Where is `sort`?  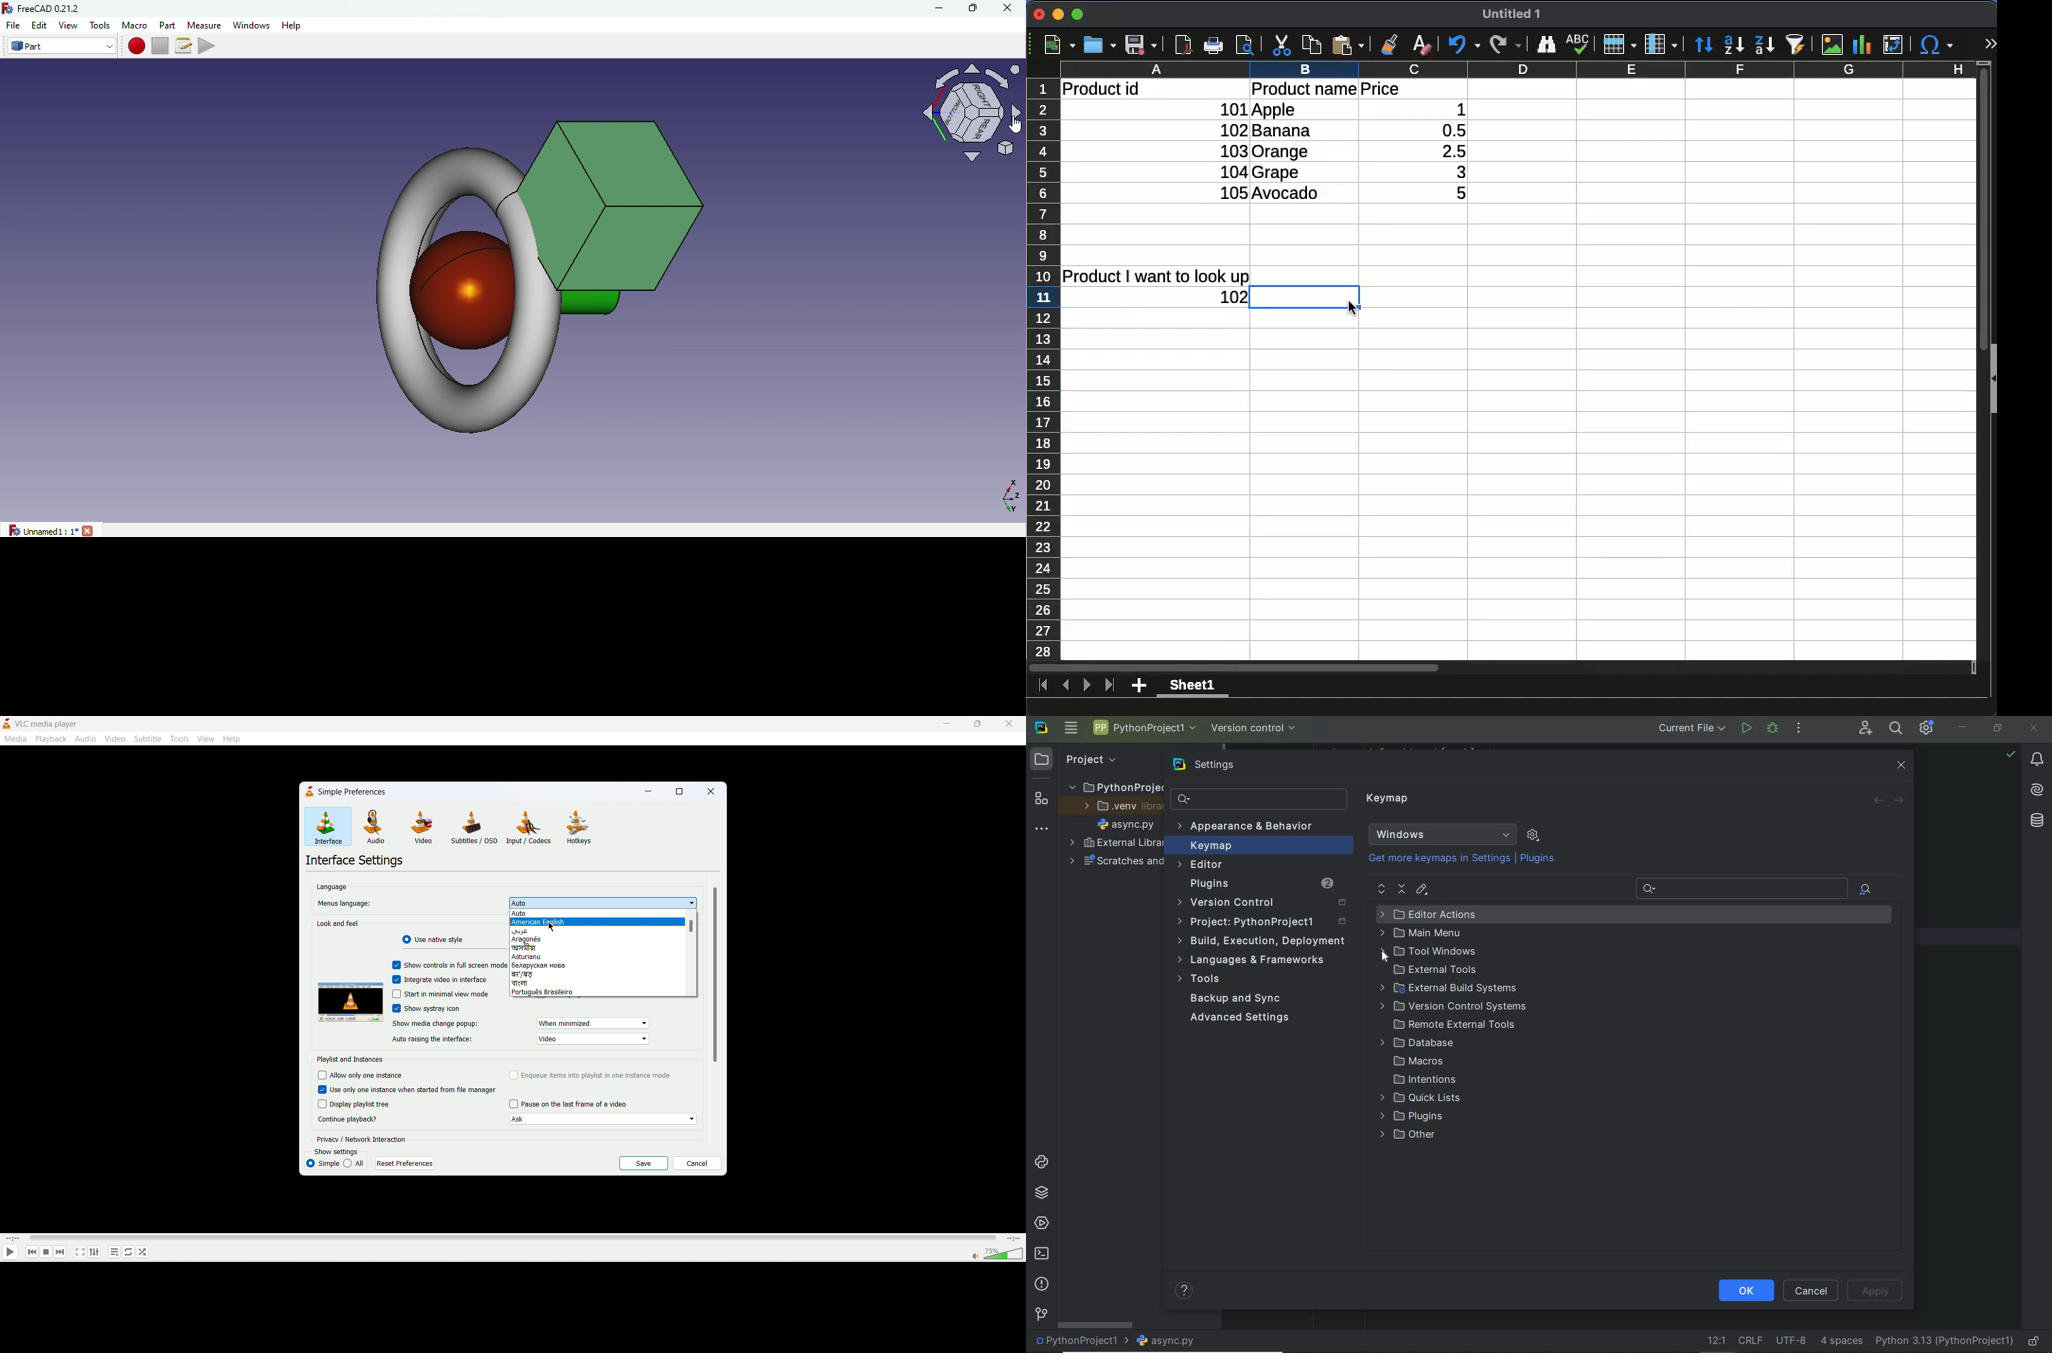 sort is located at coordinates (1704, 44).